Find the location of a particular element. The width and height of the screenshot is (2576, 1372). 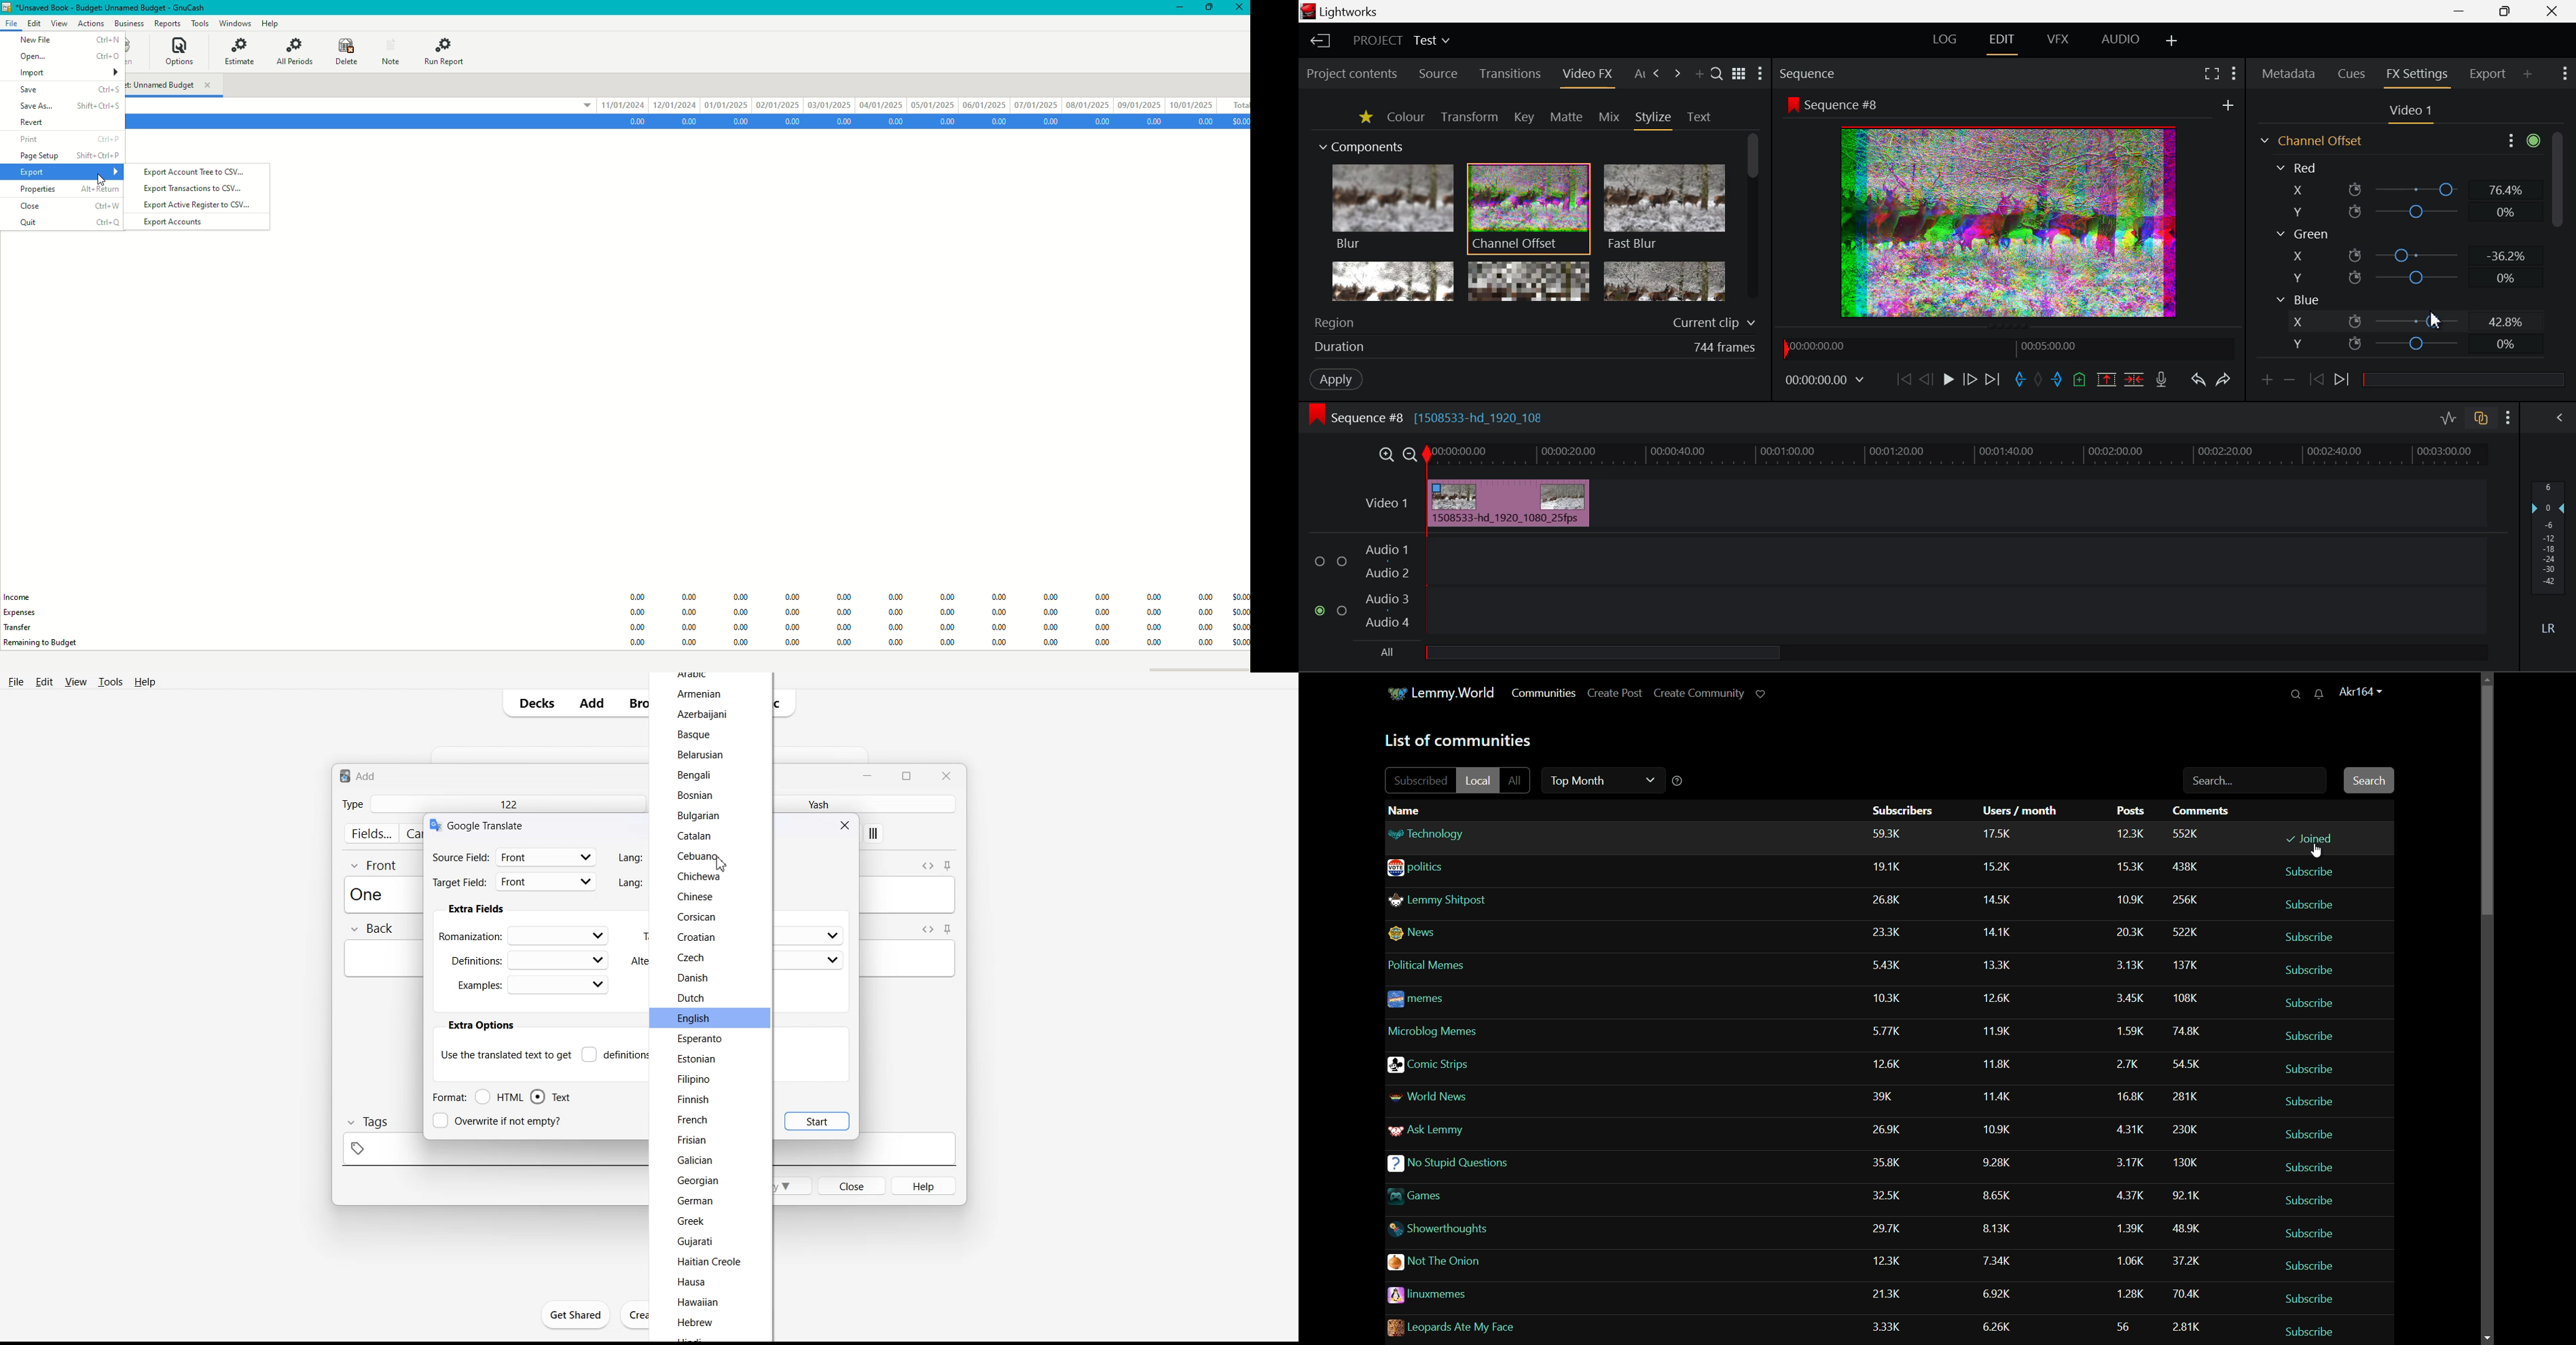

Czech is located at coordinates (692, 957).